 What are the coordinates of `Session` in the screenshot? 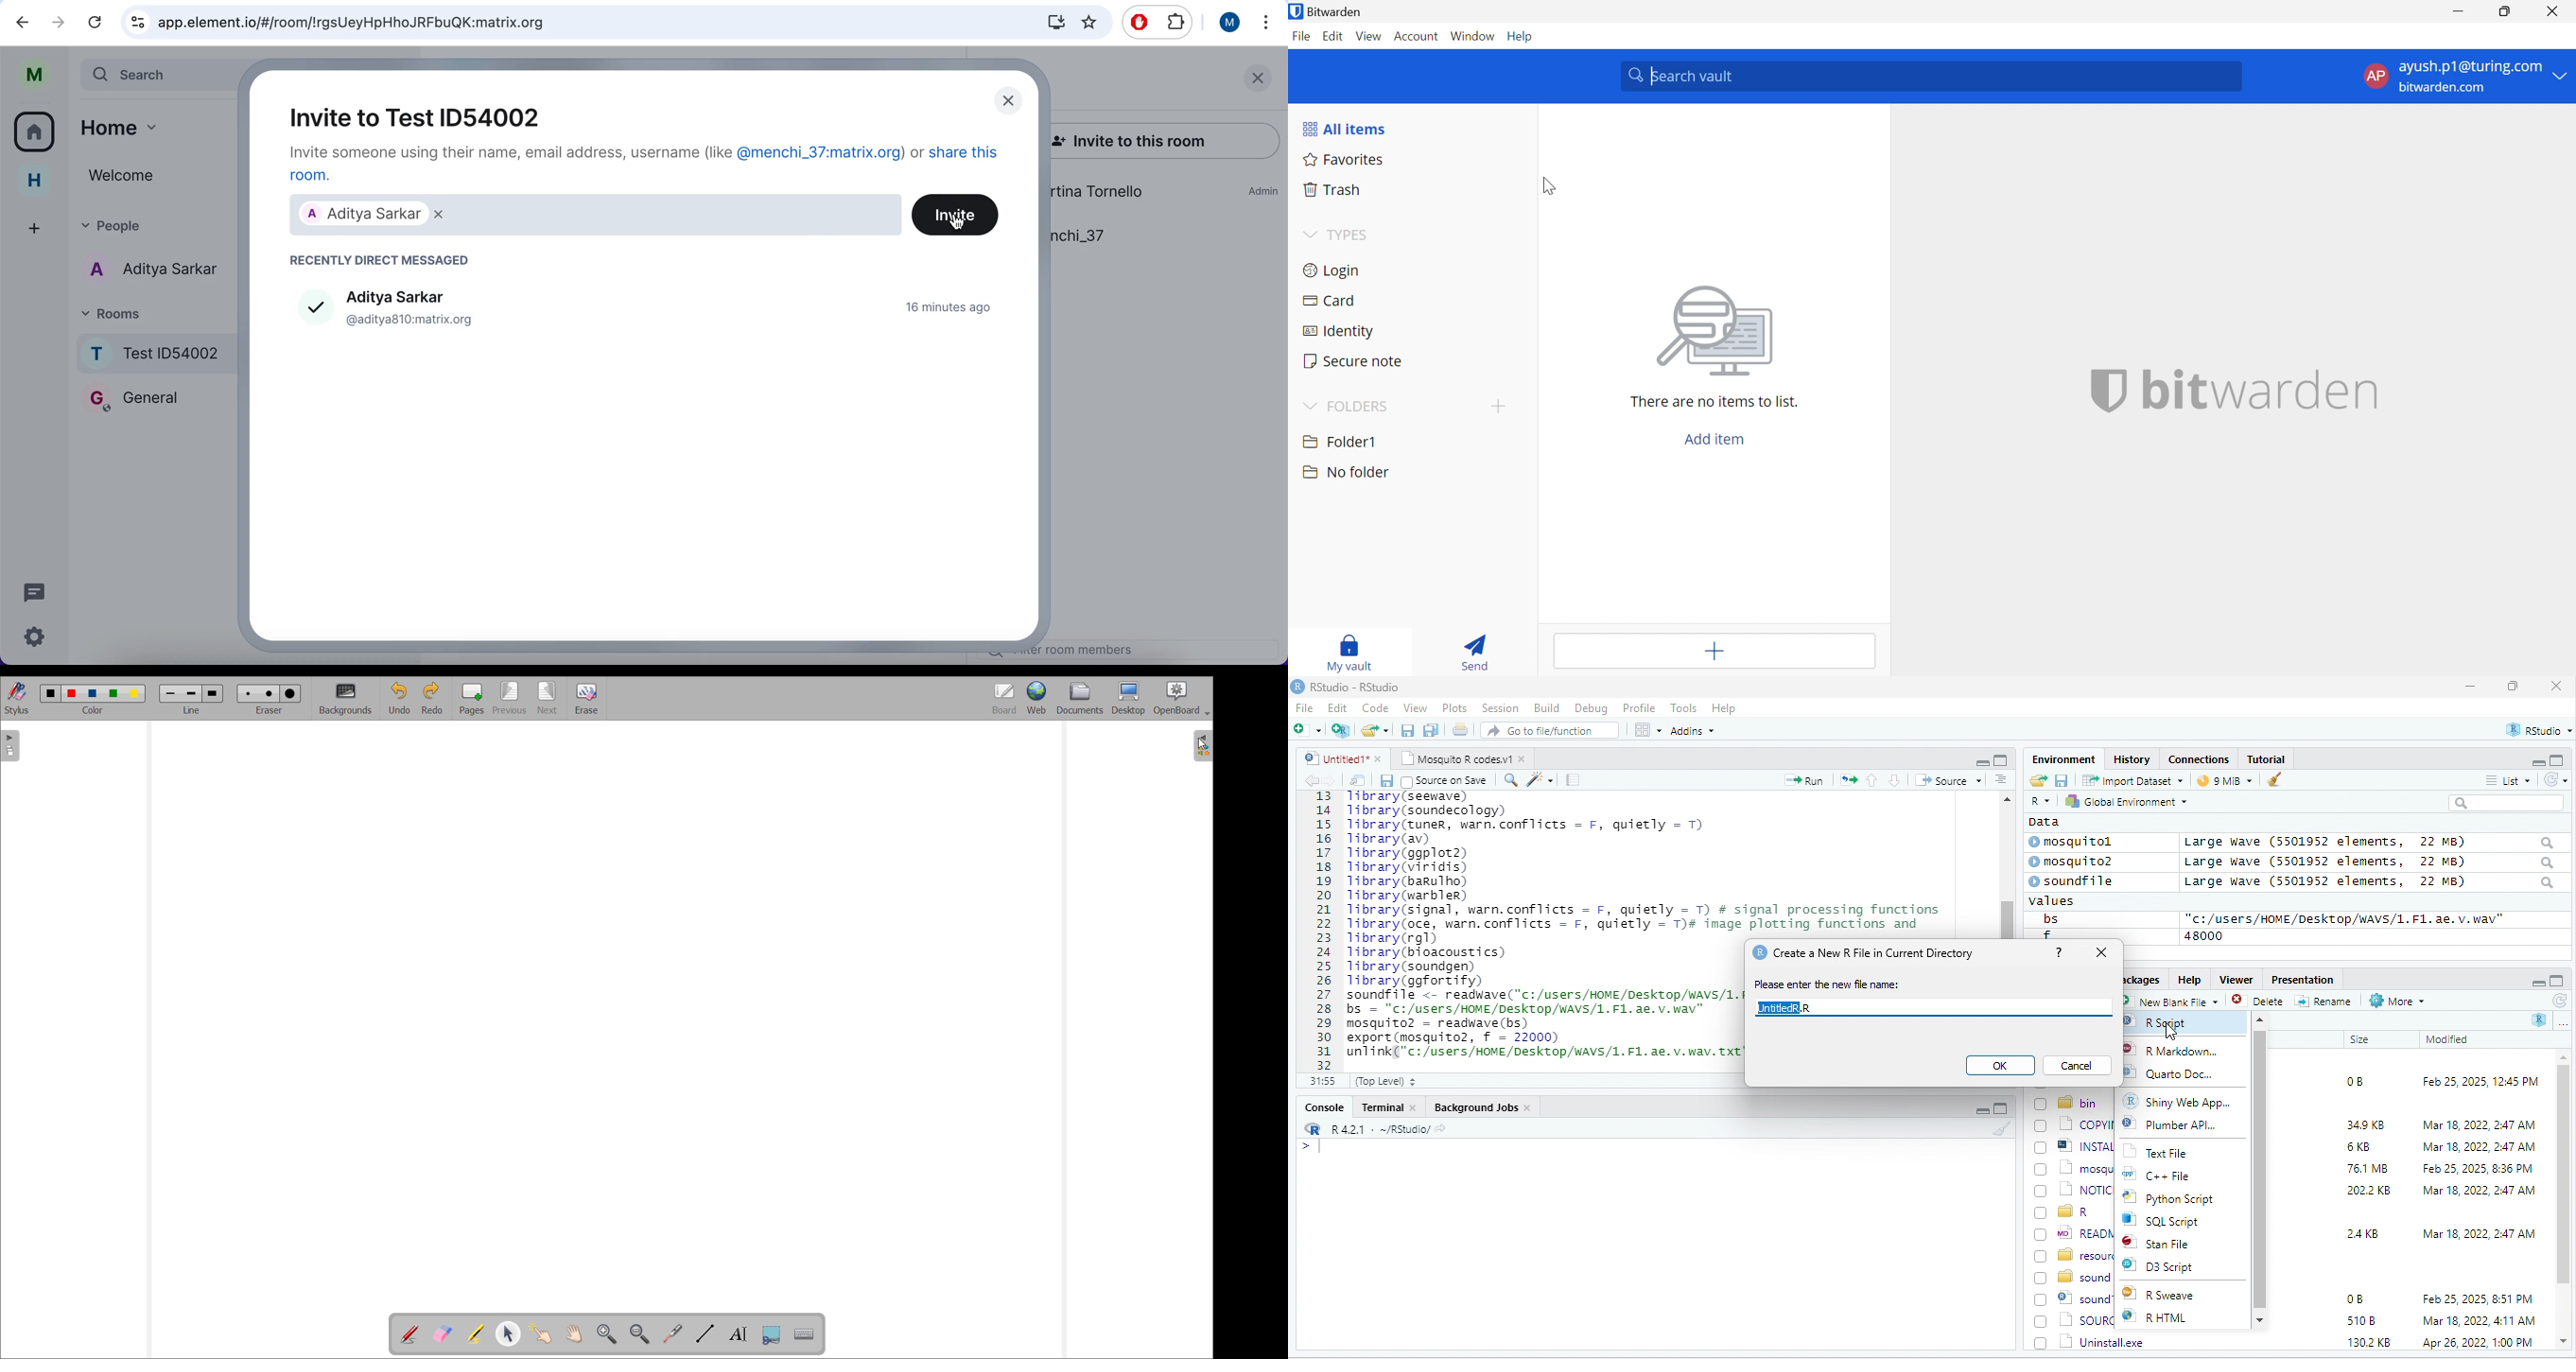 It's located at (1501, 706).